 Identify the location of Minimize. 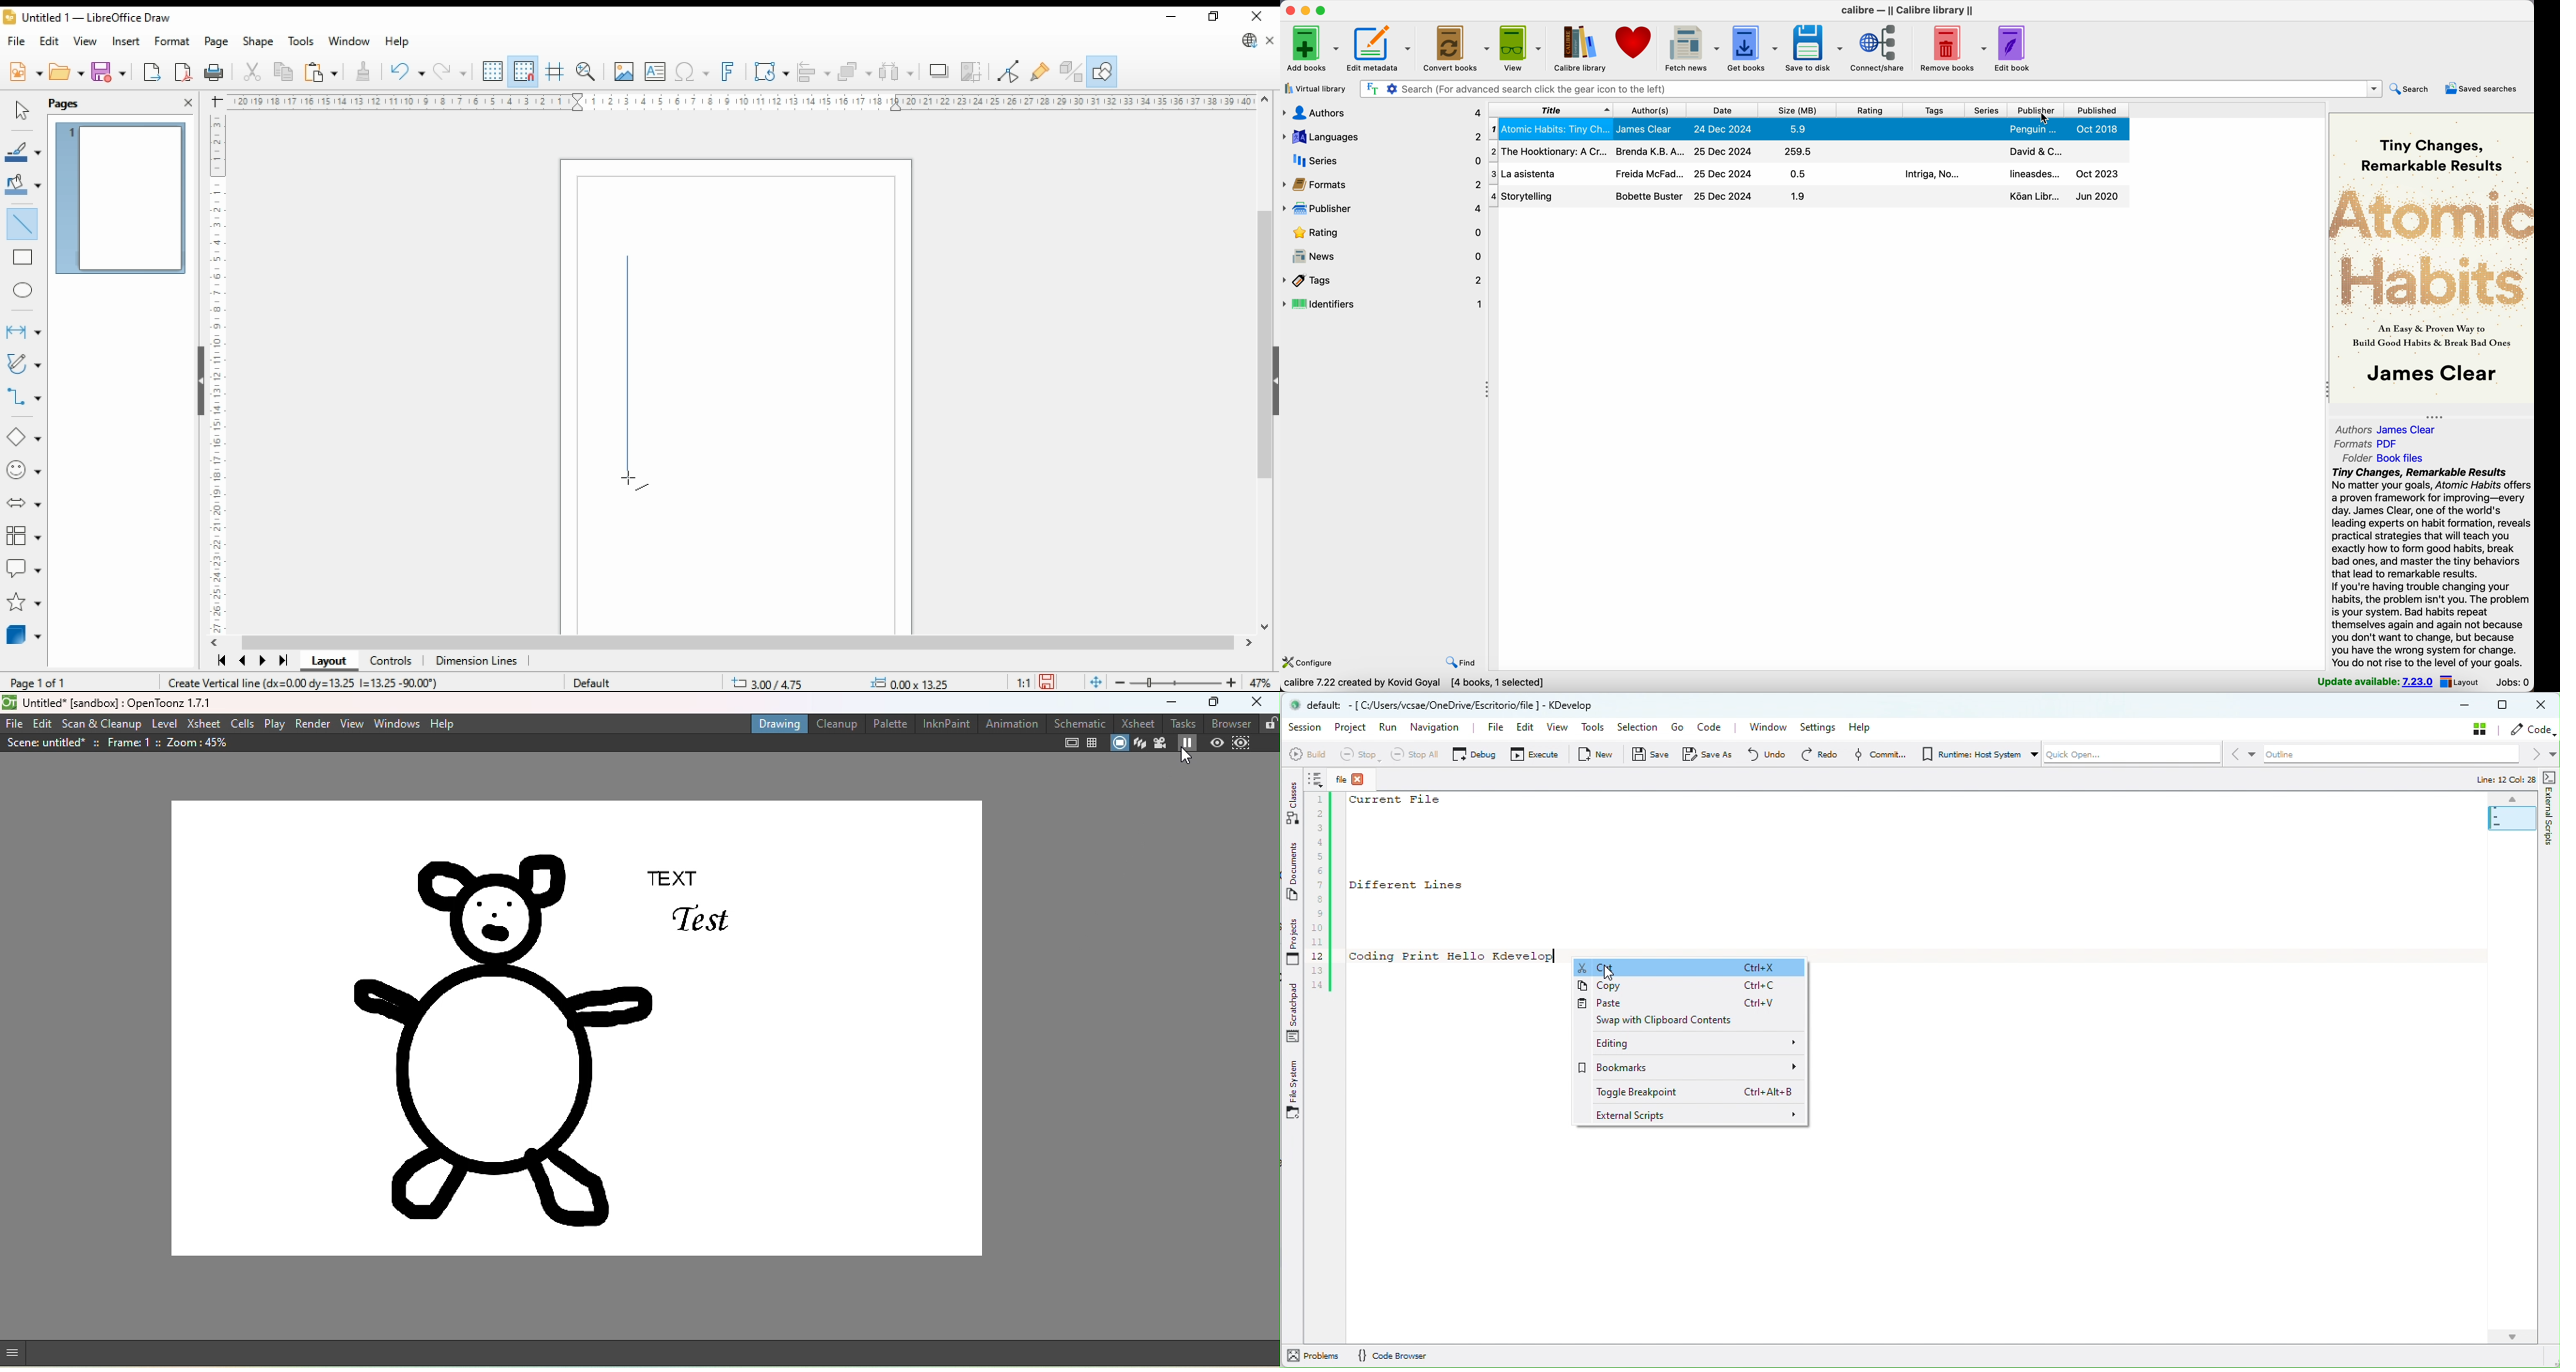
(1173, 700).